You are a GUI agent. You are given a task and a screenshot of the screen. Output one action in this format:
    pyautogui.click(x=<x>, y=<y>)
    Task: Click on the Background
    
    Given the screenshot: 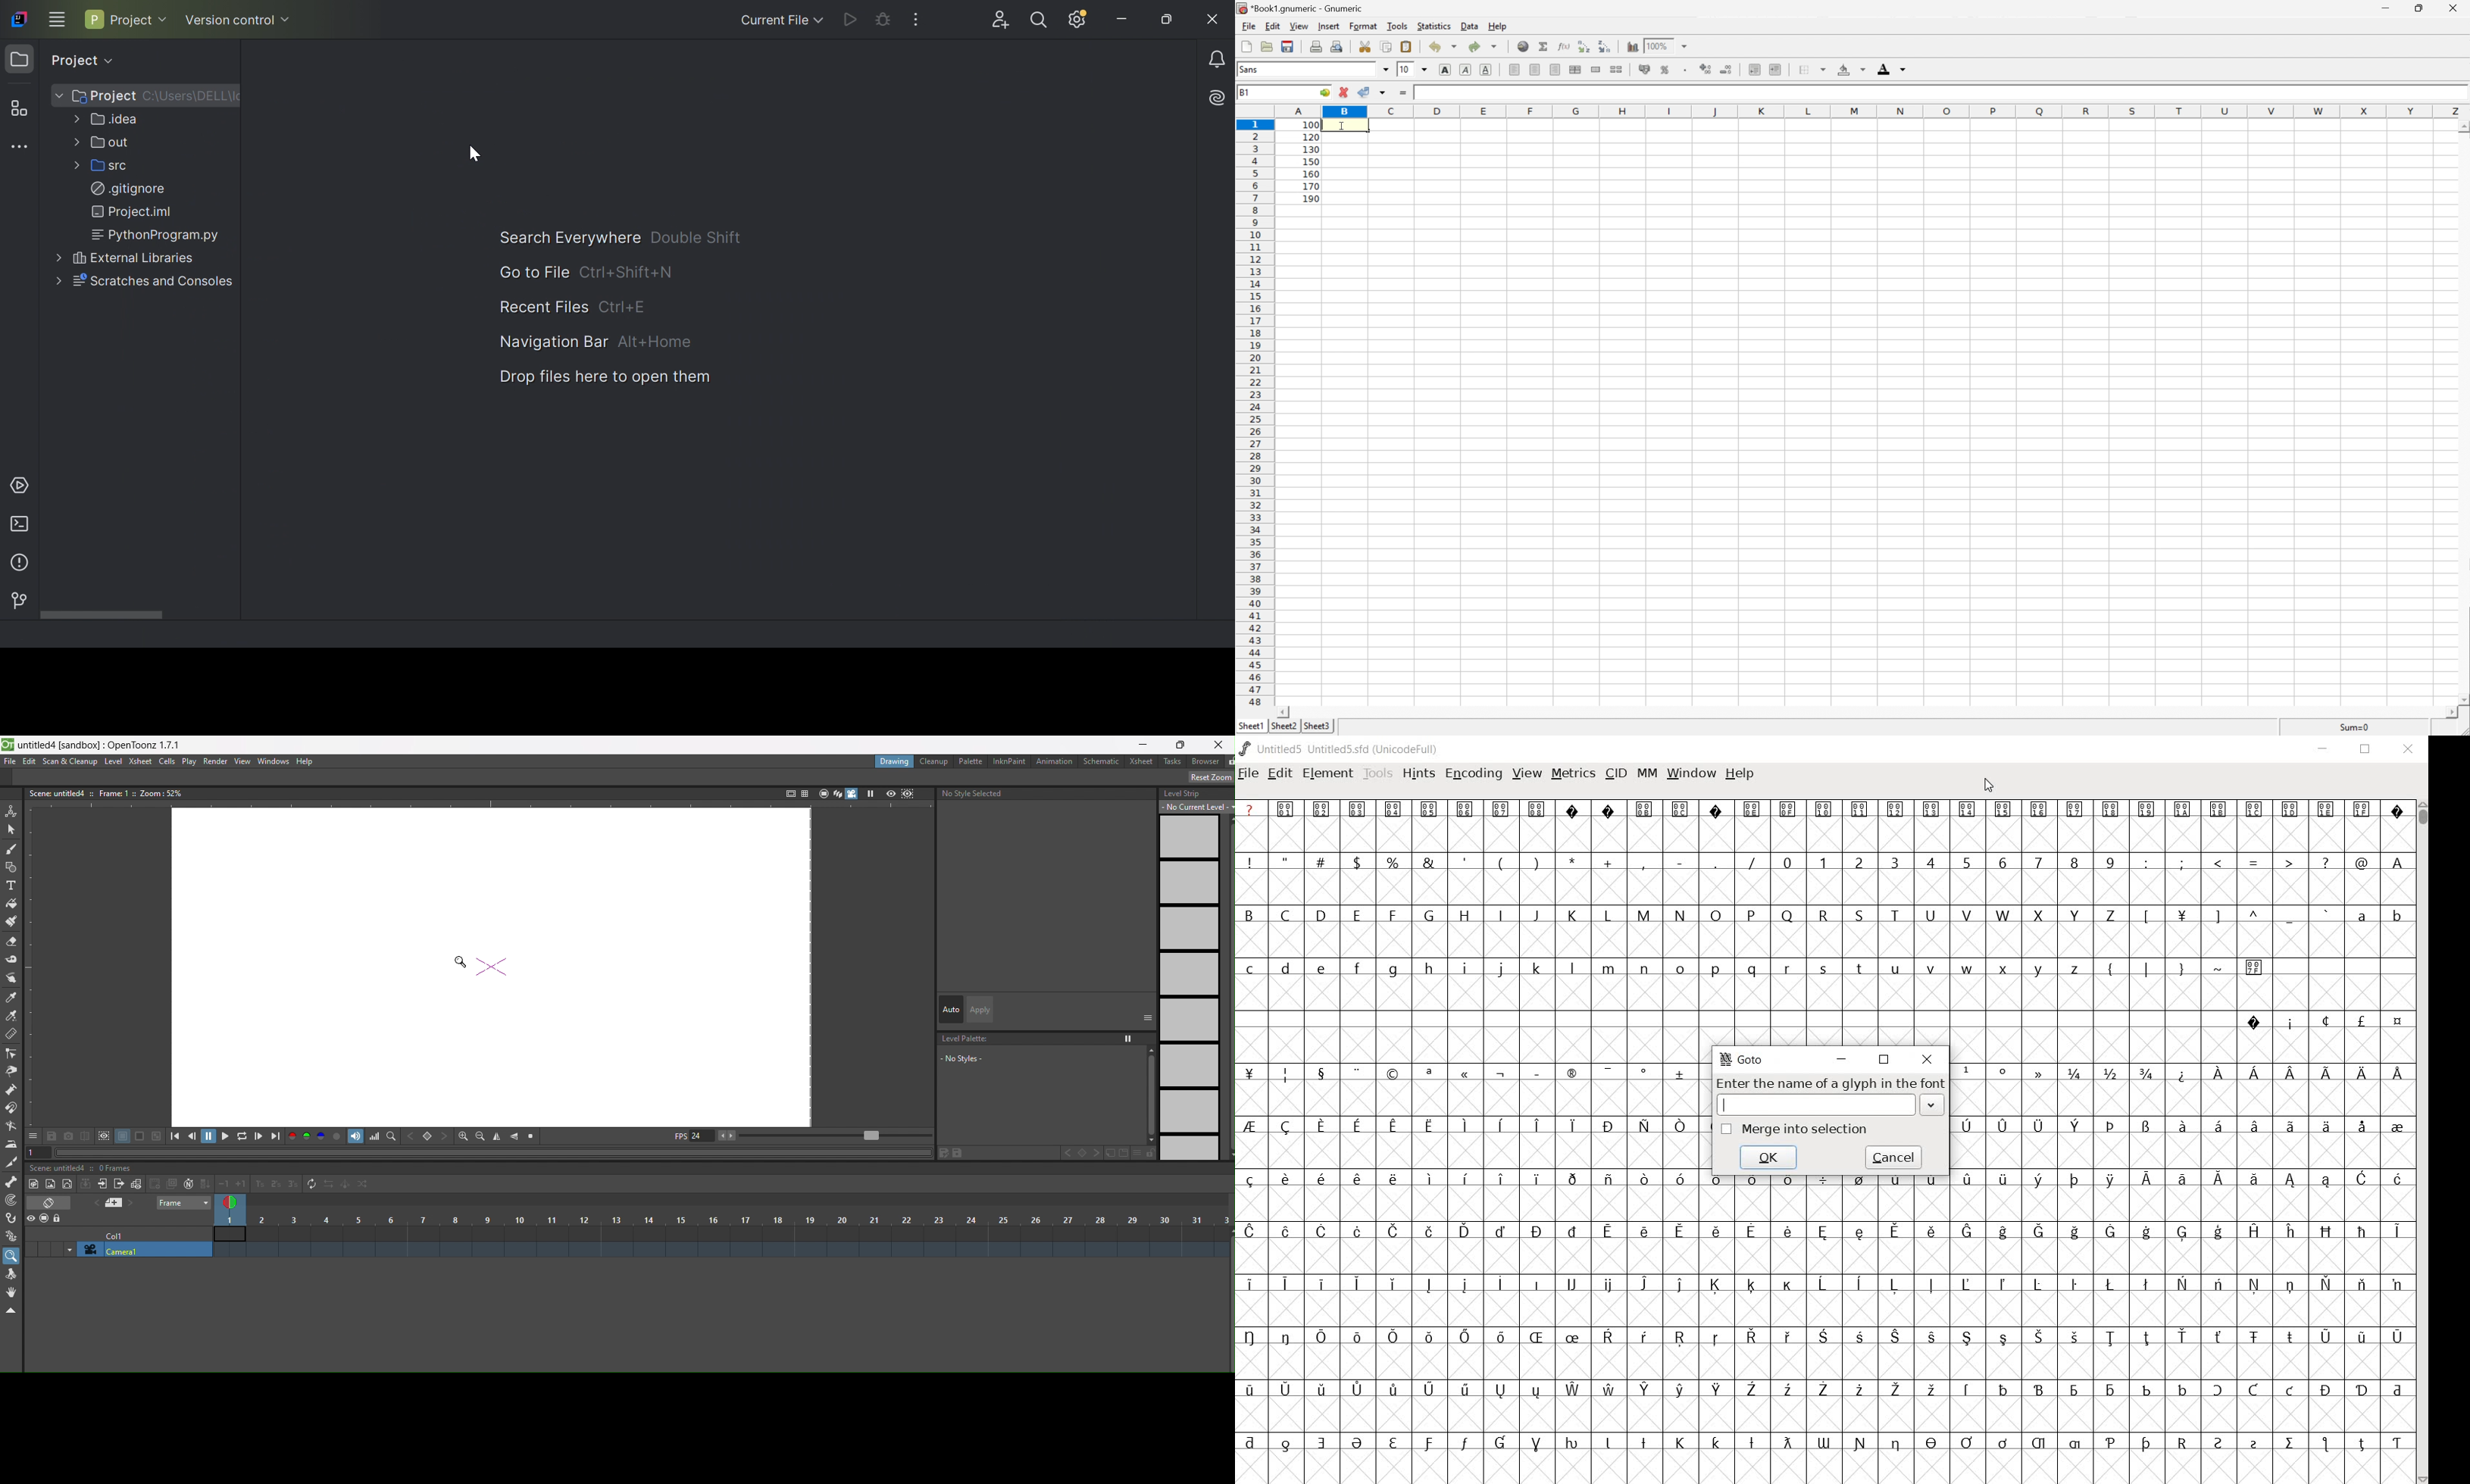 What is the action you would take?
    pyautogui.click(x=1849, y=69)
    